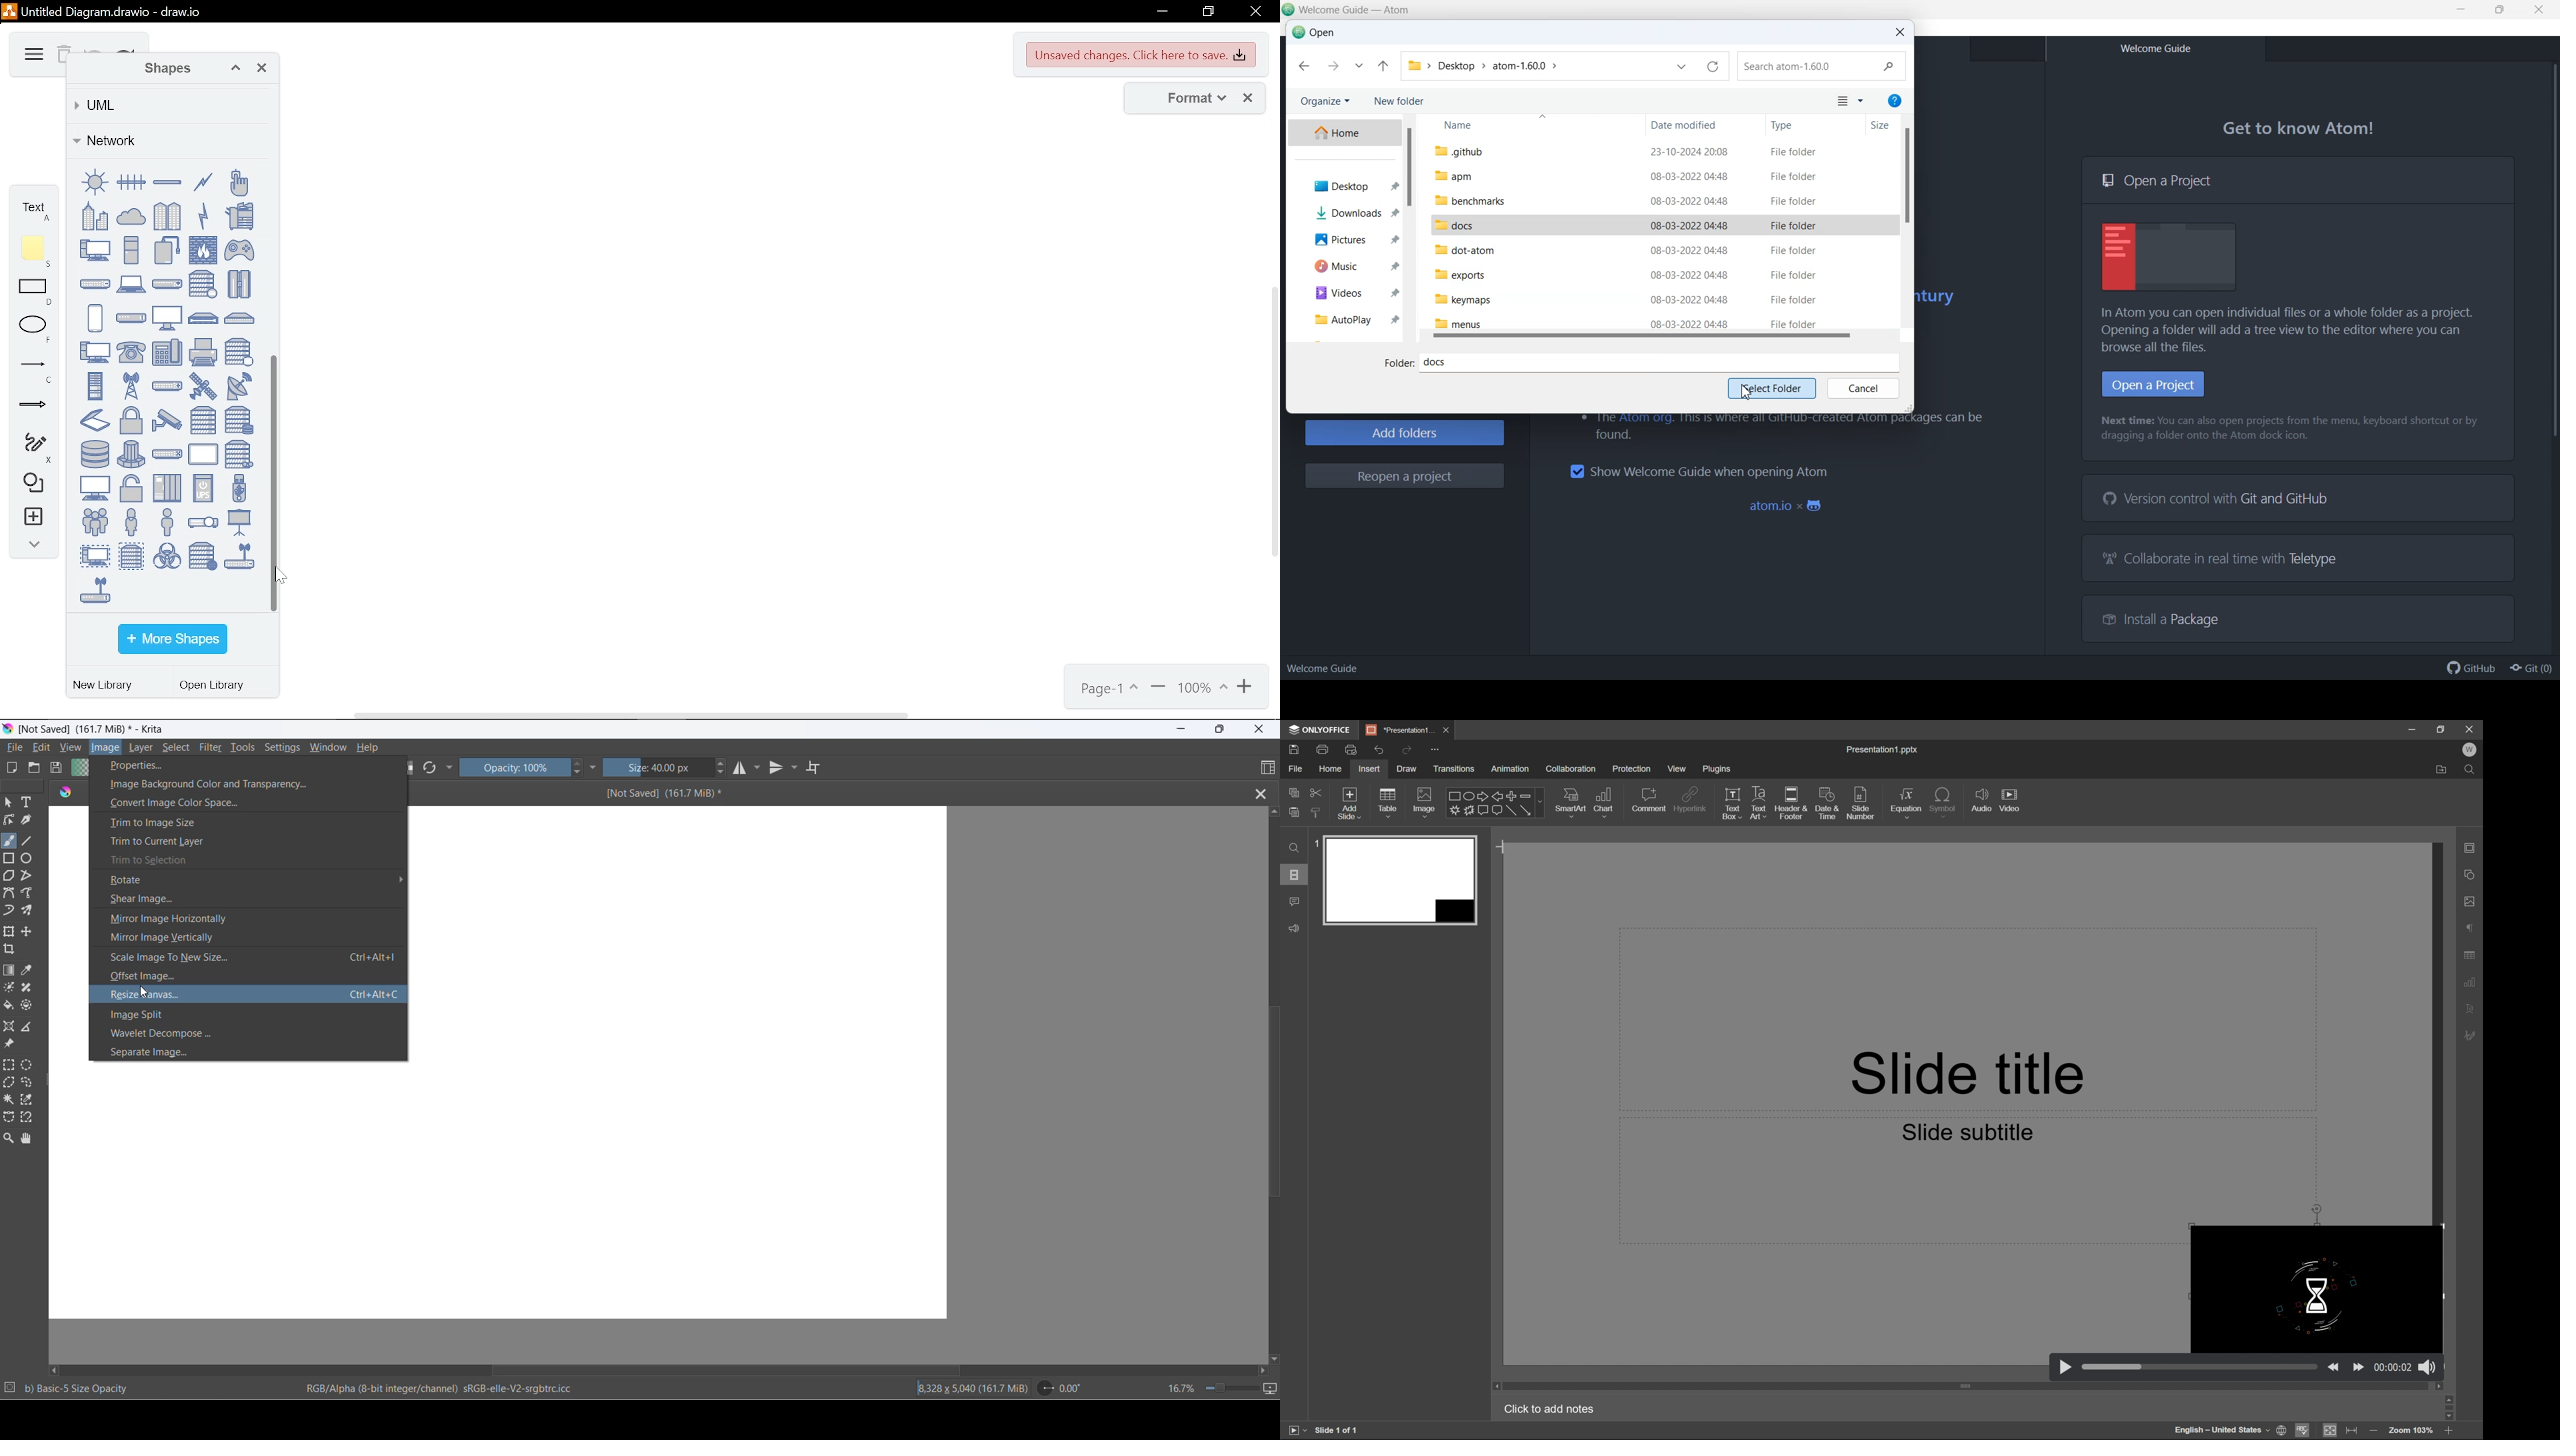 This screenshot has height=1456, width=2576. What do you see at coordinates (1350, 748) in the screenshot?
I see `quick print` at bounding box center [1350, 748].